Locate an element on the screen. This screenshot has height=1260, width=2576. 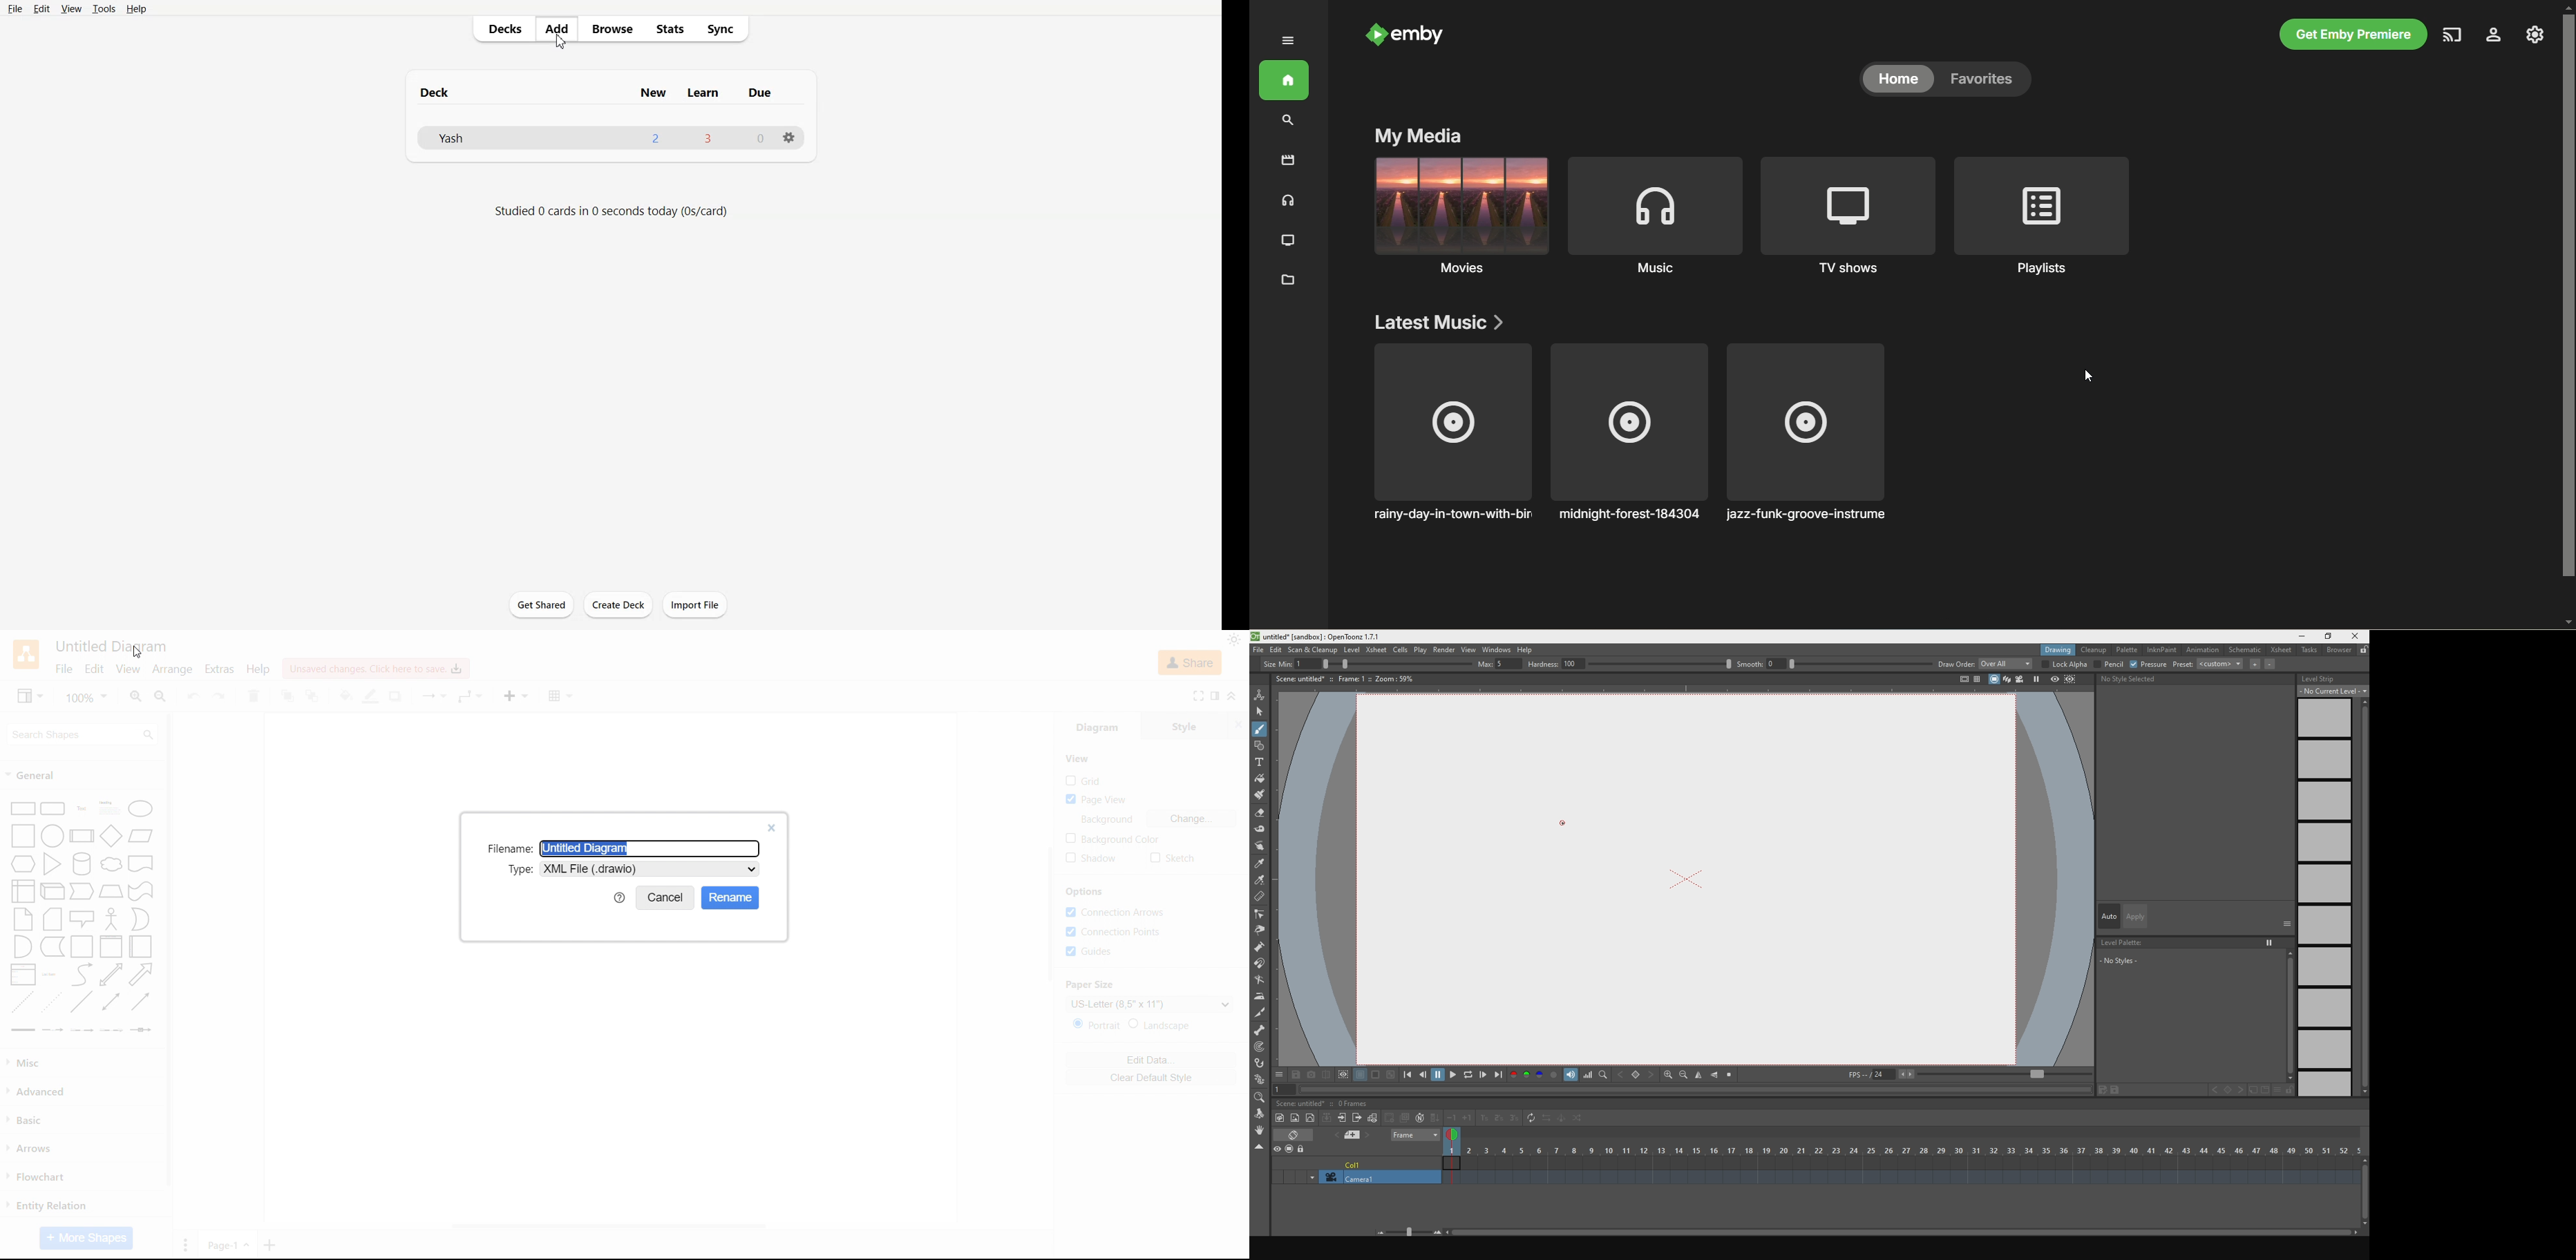
close is located at coordinates (2356, 636).